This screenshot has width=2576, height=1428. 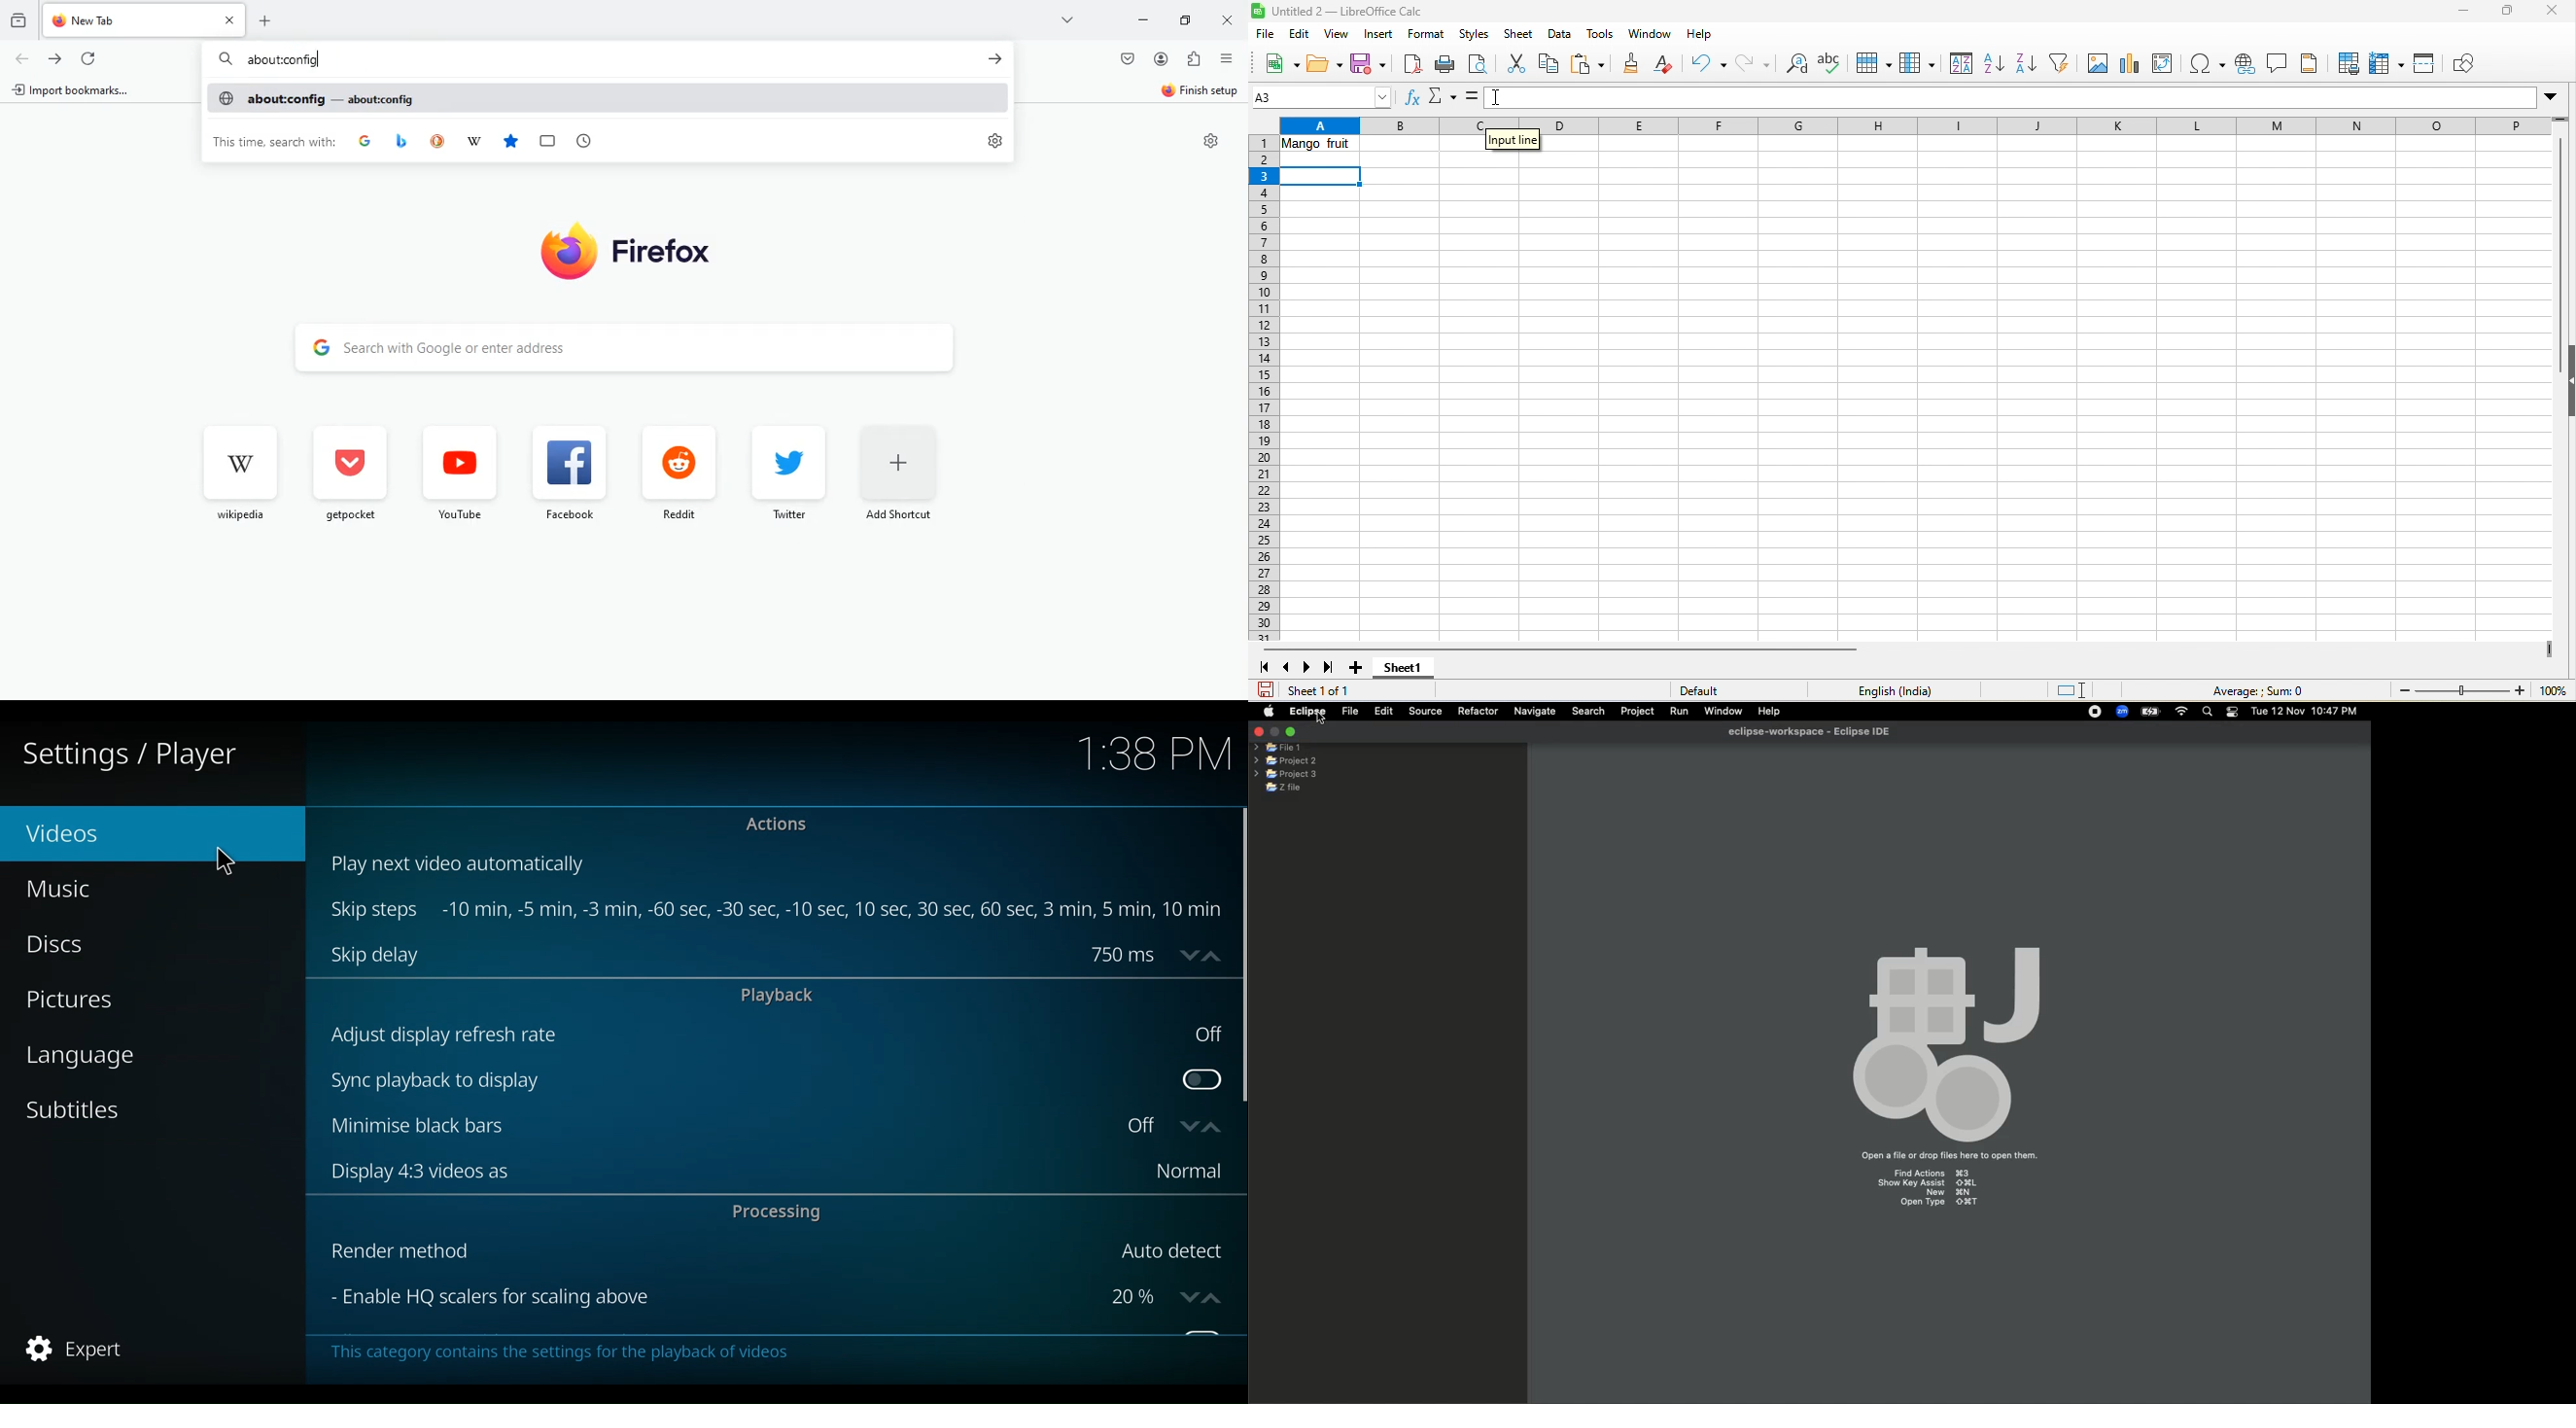 I want to click on selected shape, so click(x=1321, y=178).